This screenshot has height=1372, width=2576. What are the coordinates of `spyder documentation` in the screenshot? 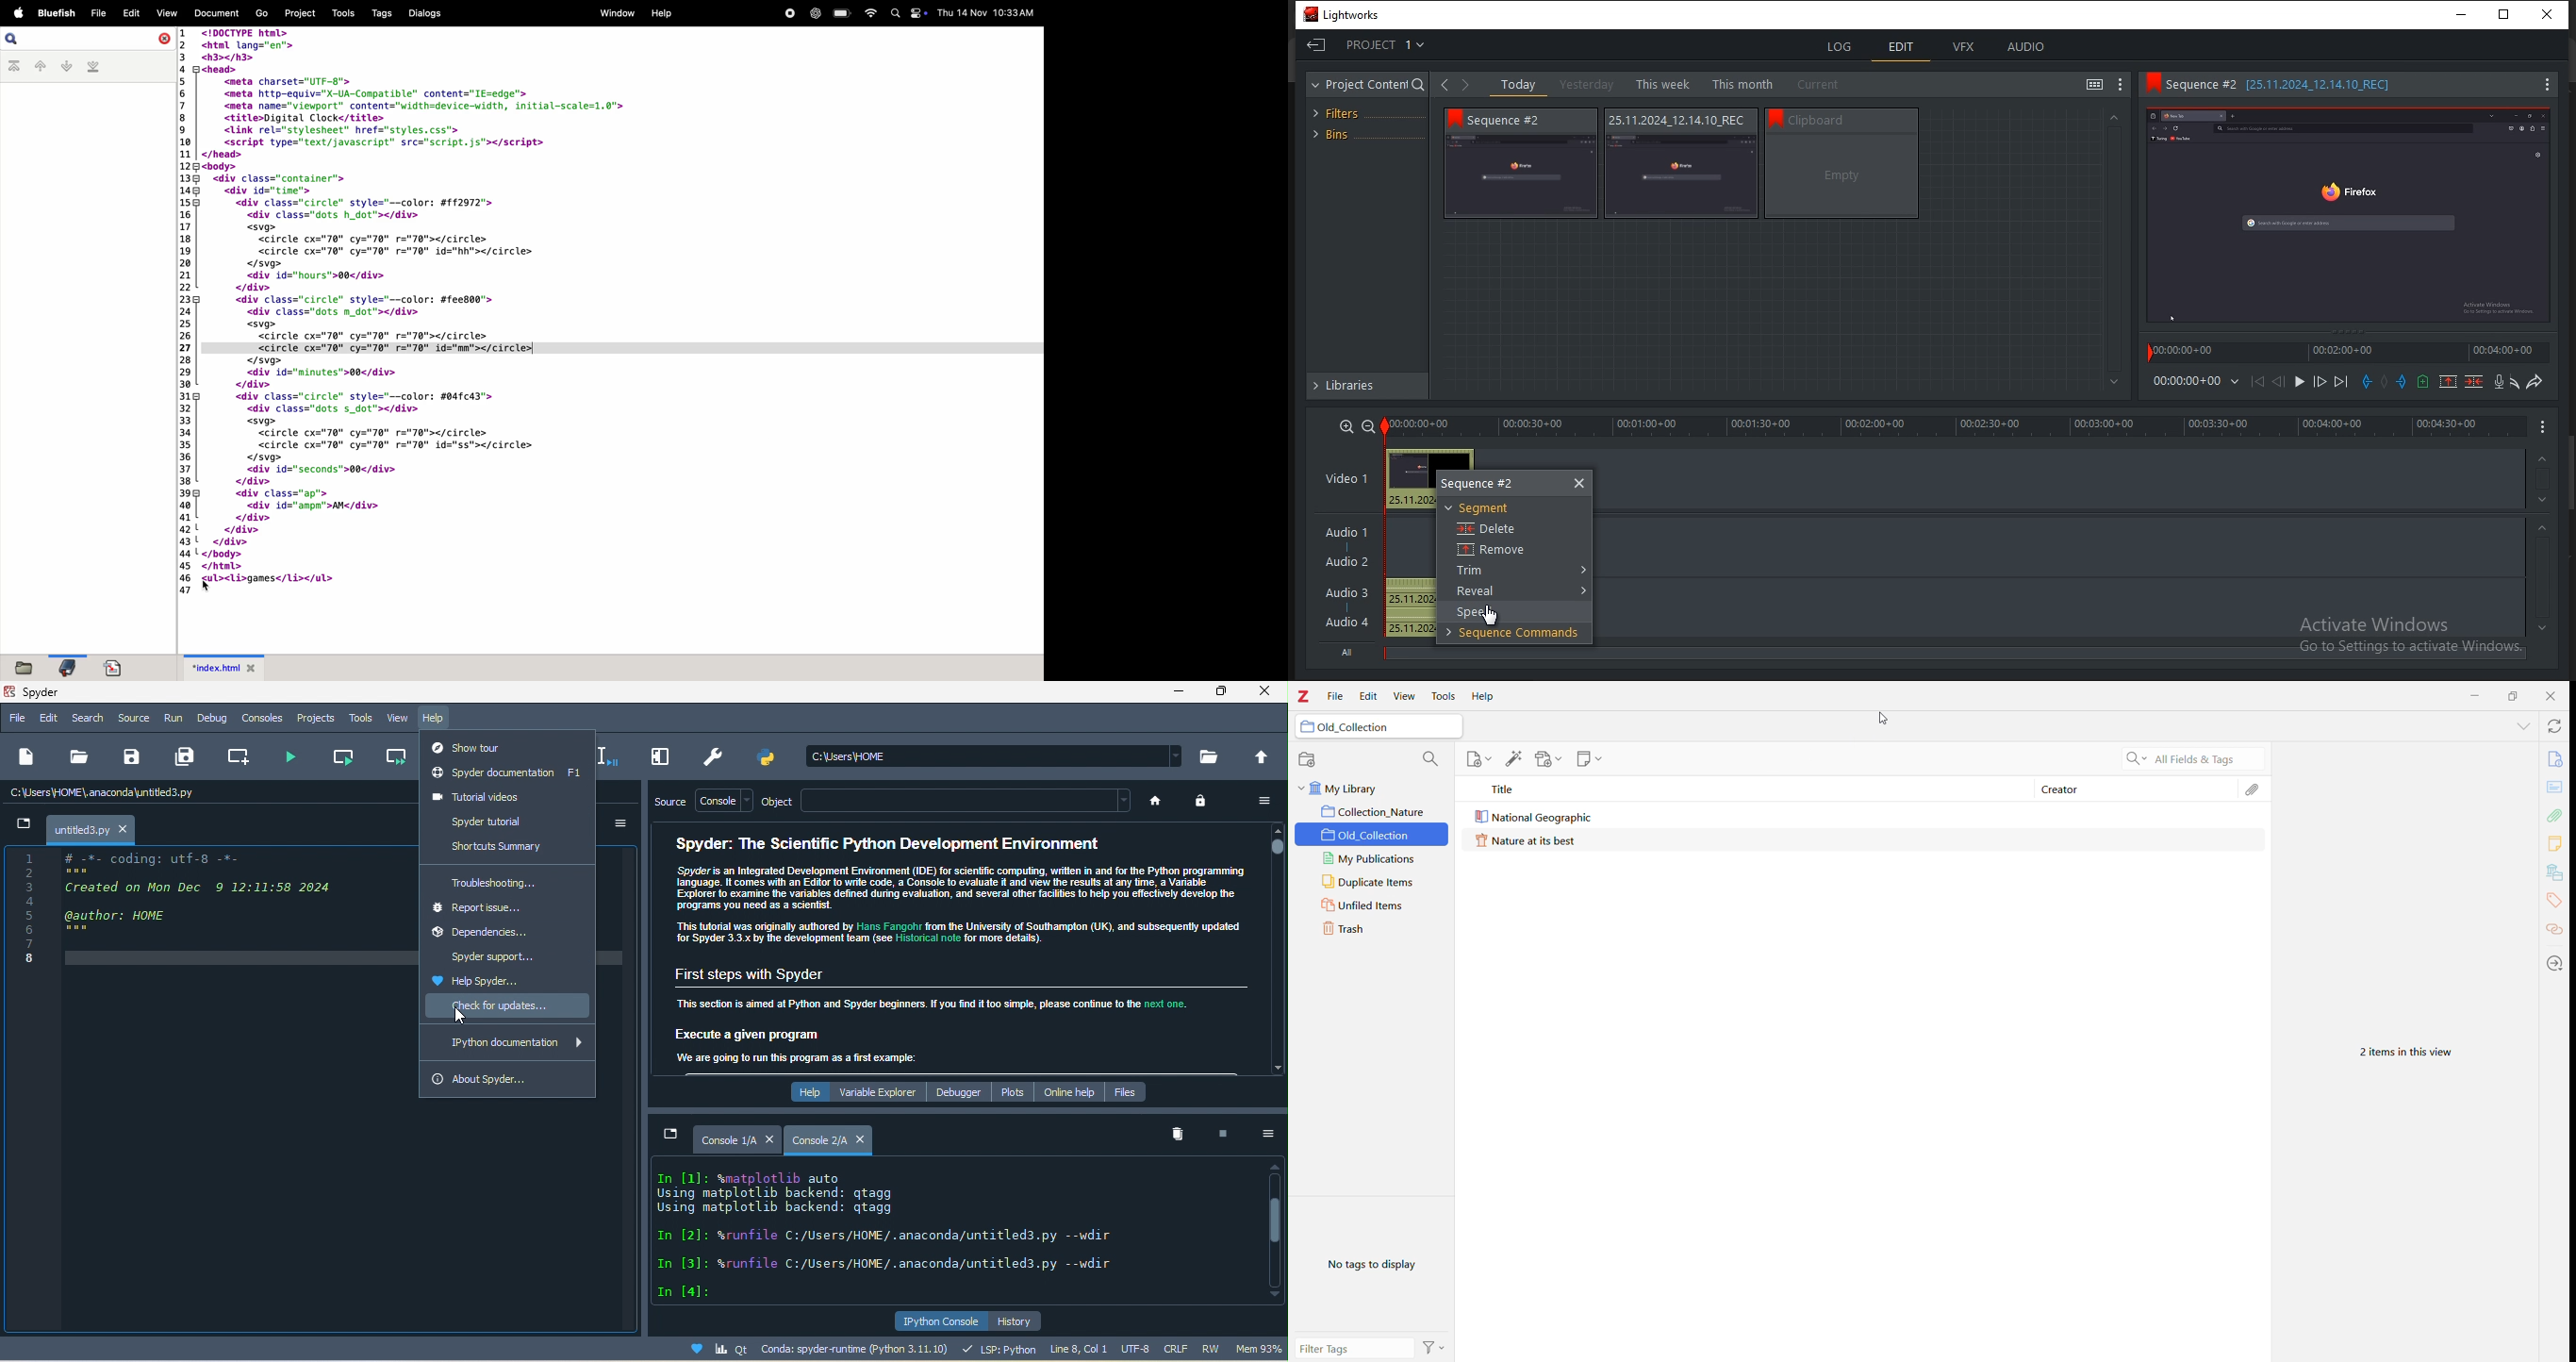 It's located at (503, 775).